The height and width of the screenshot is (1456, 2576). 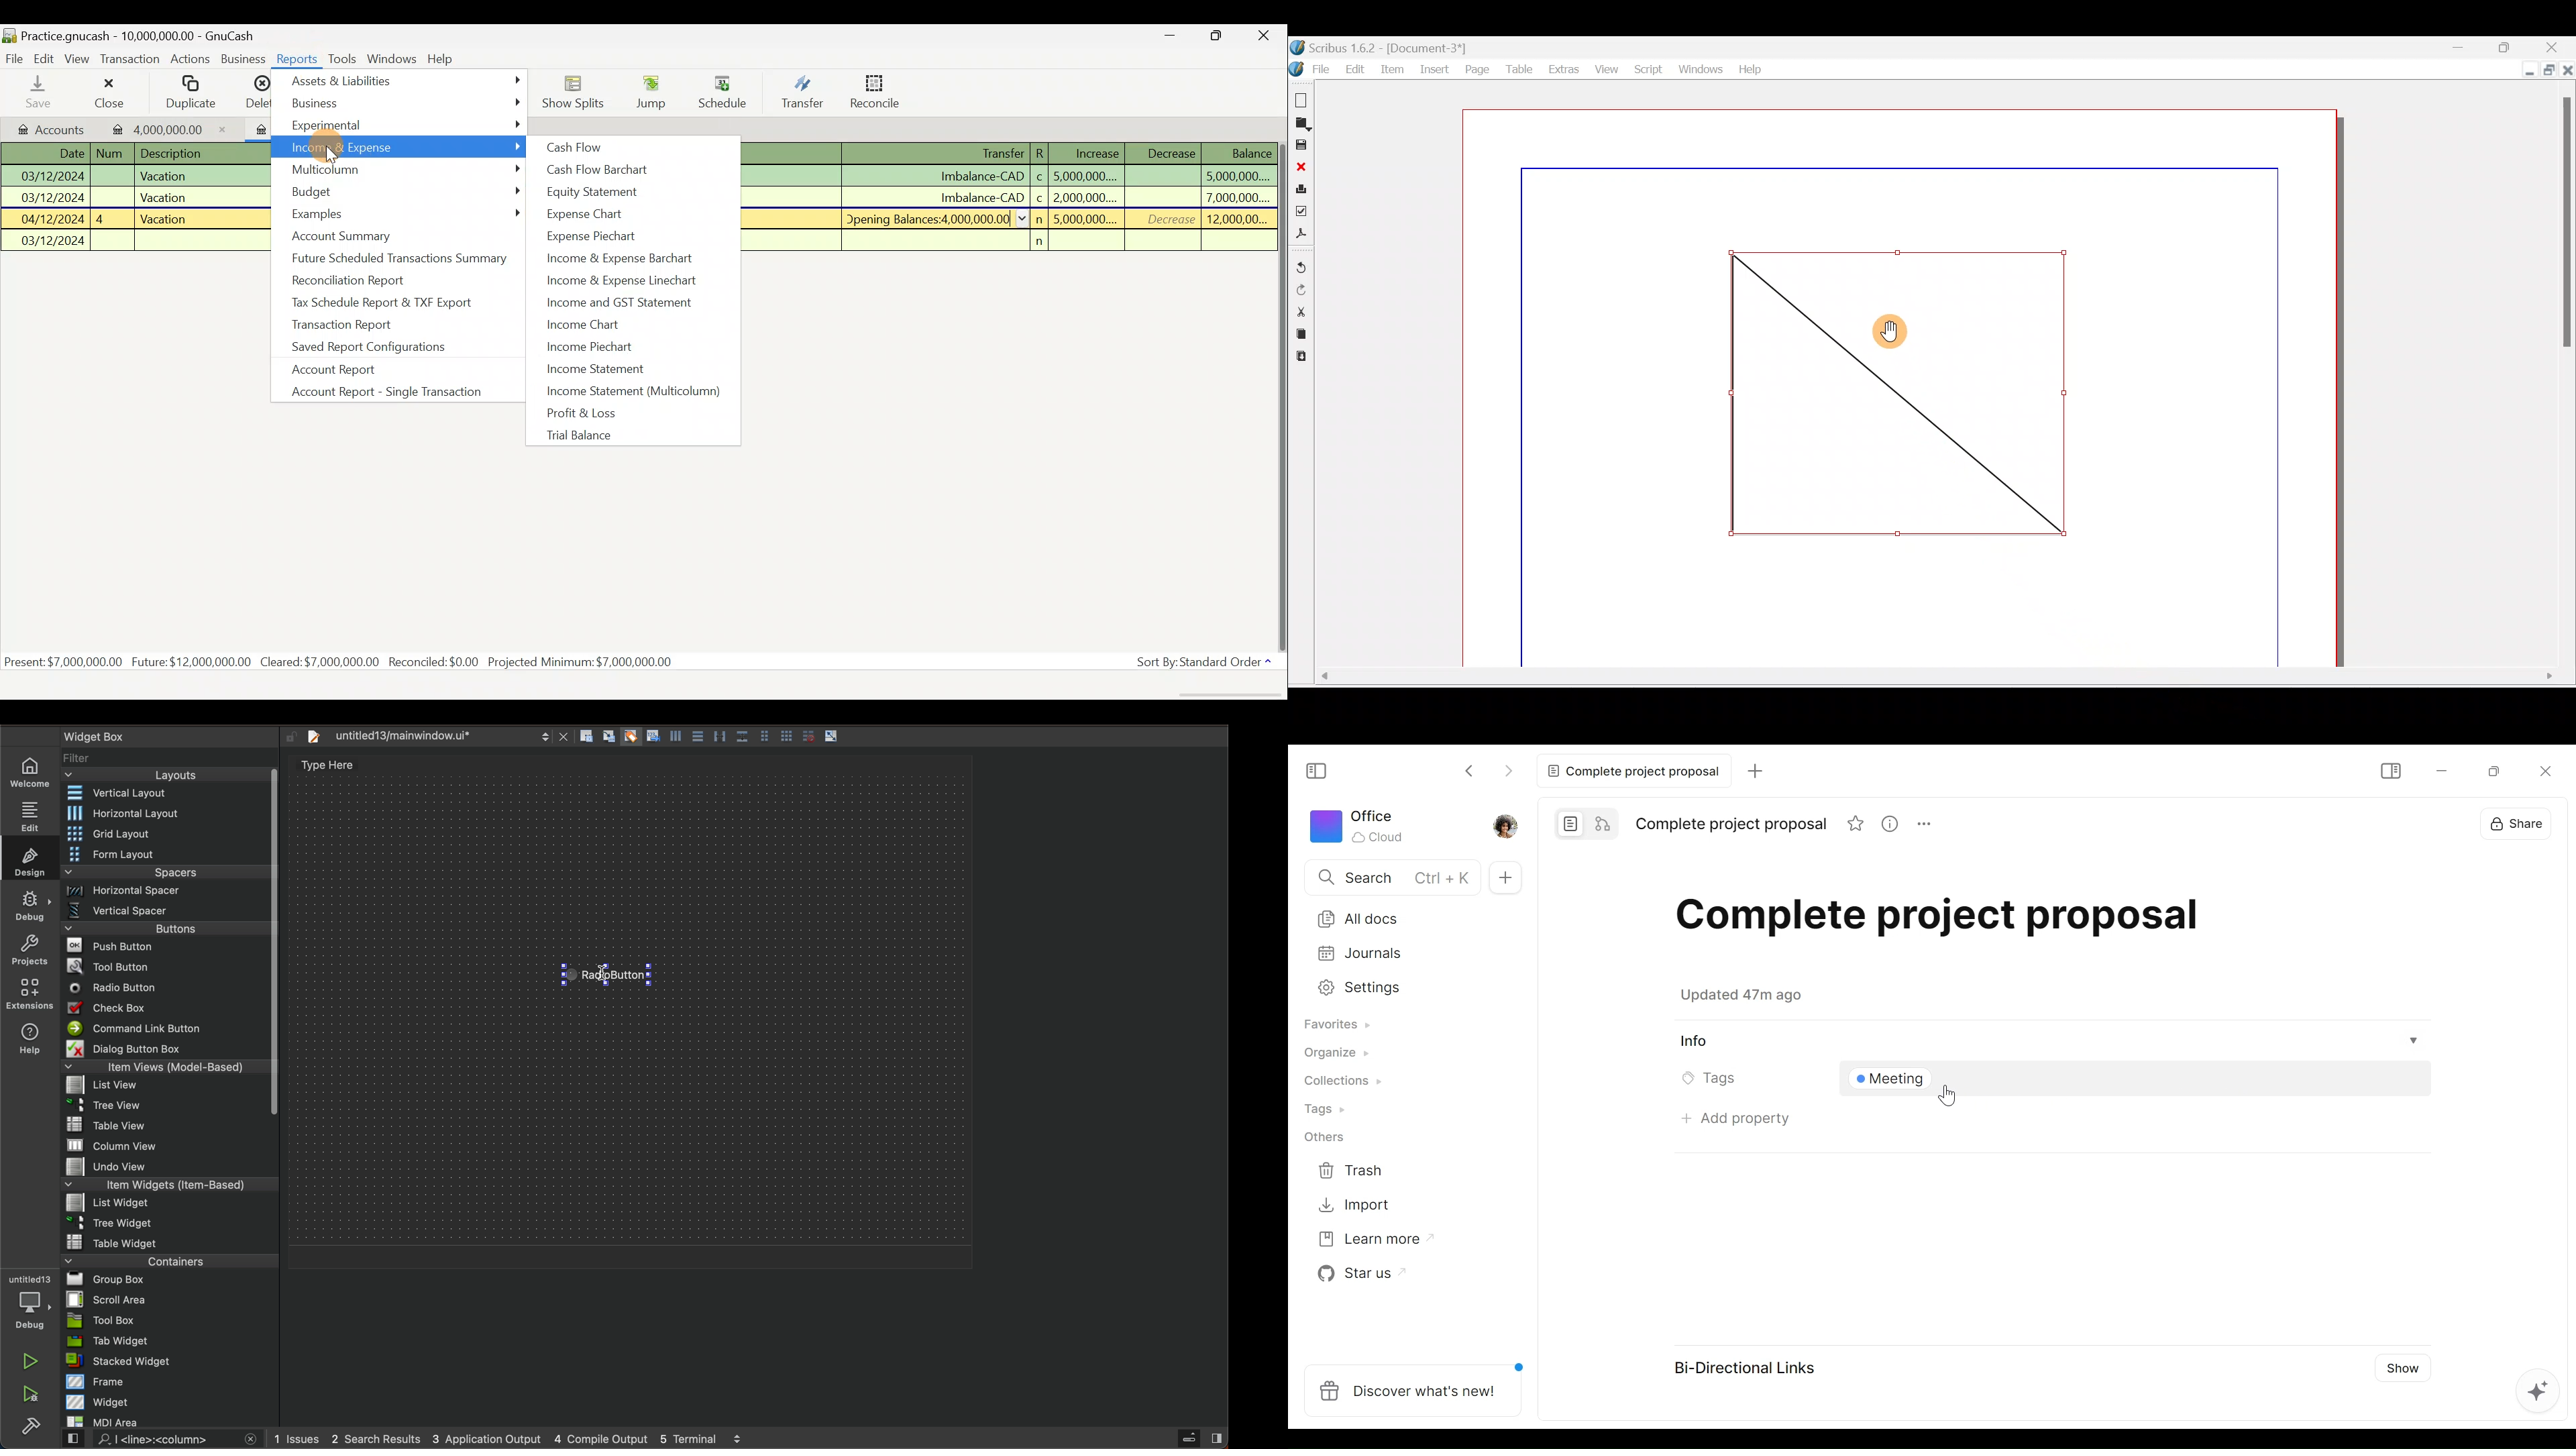 What do you see at coordinates (652, 737) in the screenshot?
I see `` at bounding box center [652, 737].